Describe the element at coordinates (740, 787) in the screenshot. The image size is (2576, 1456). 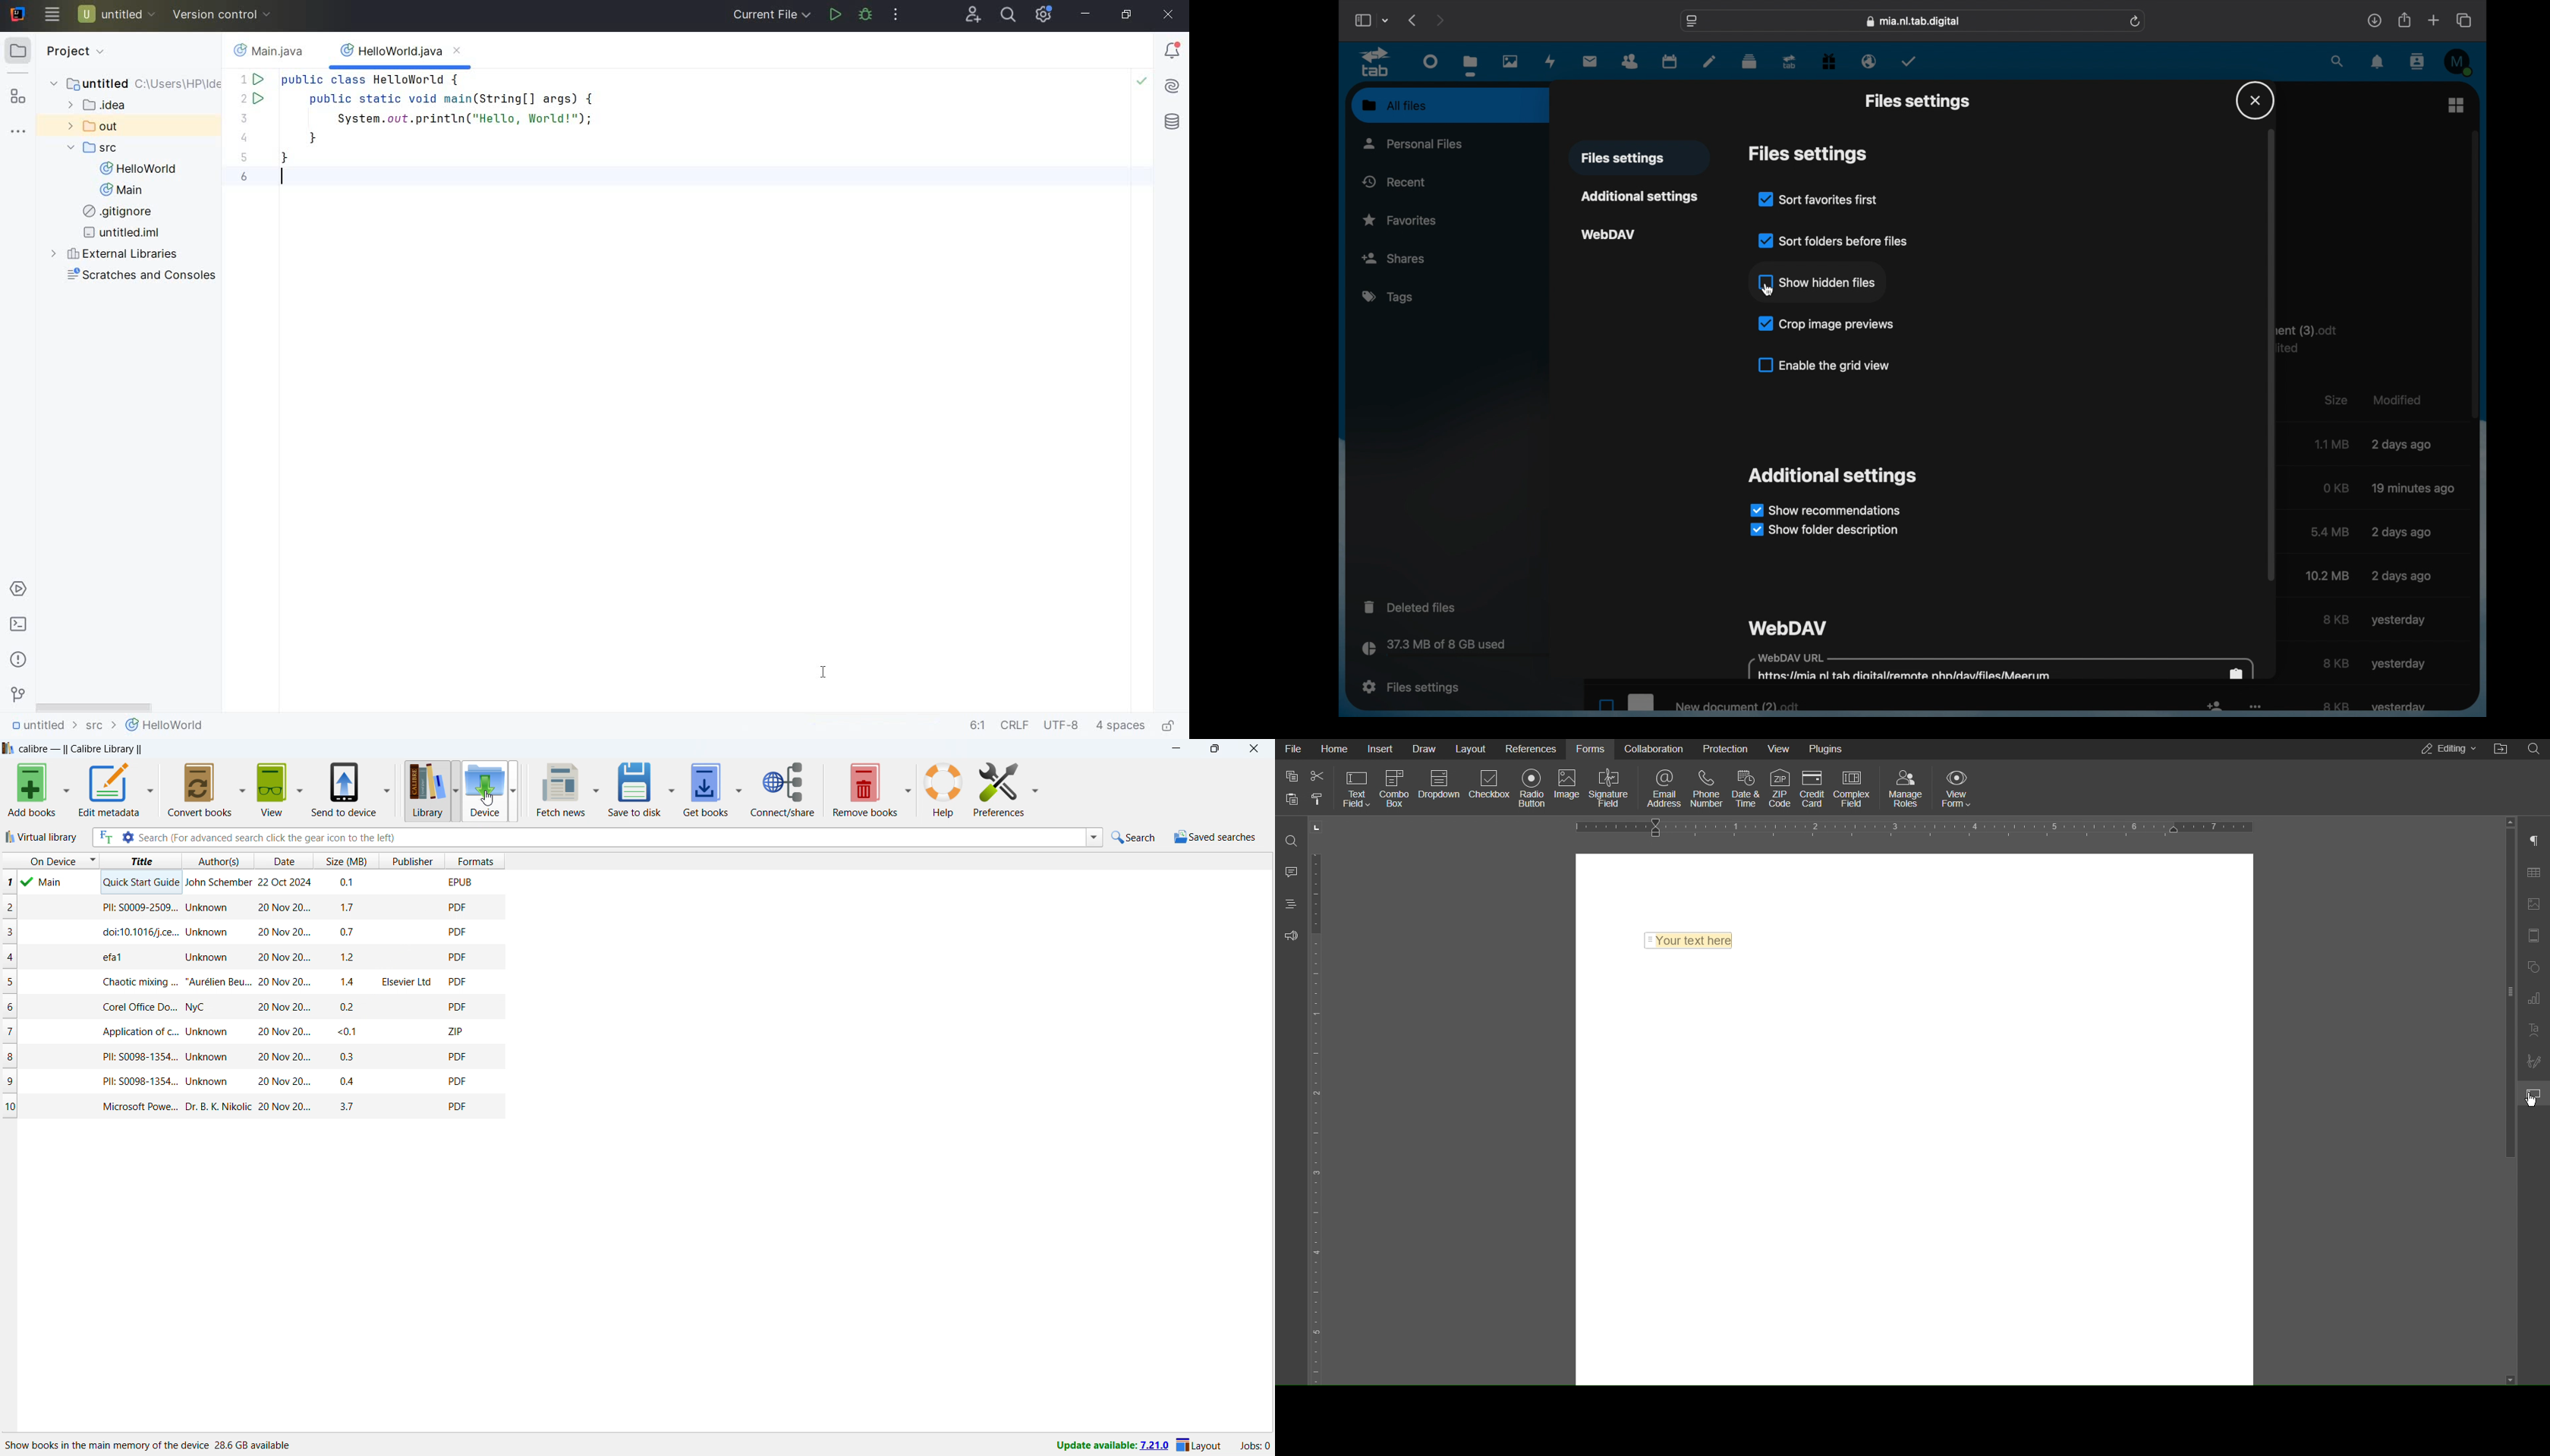
I see `get books options` at that location.